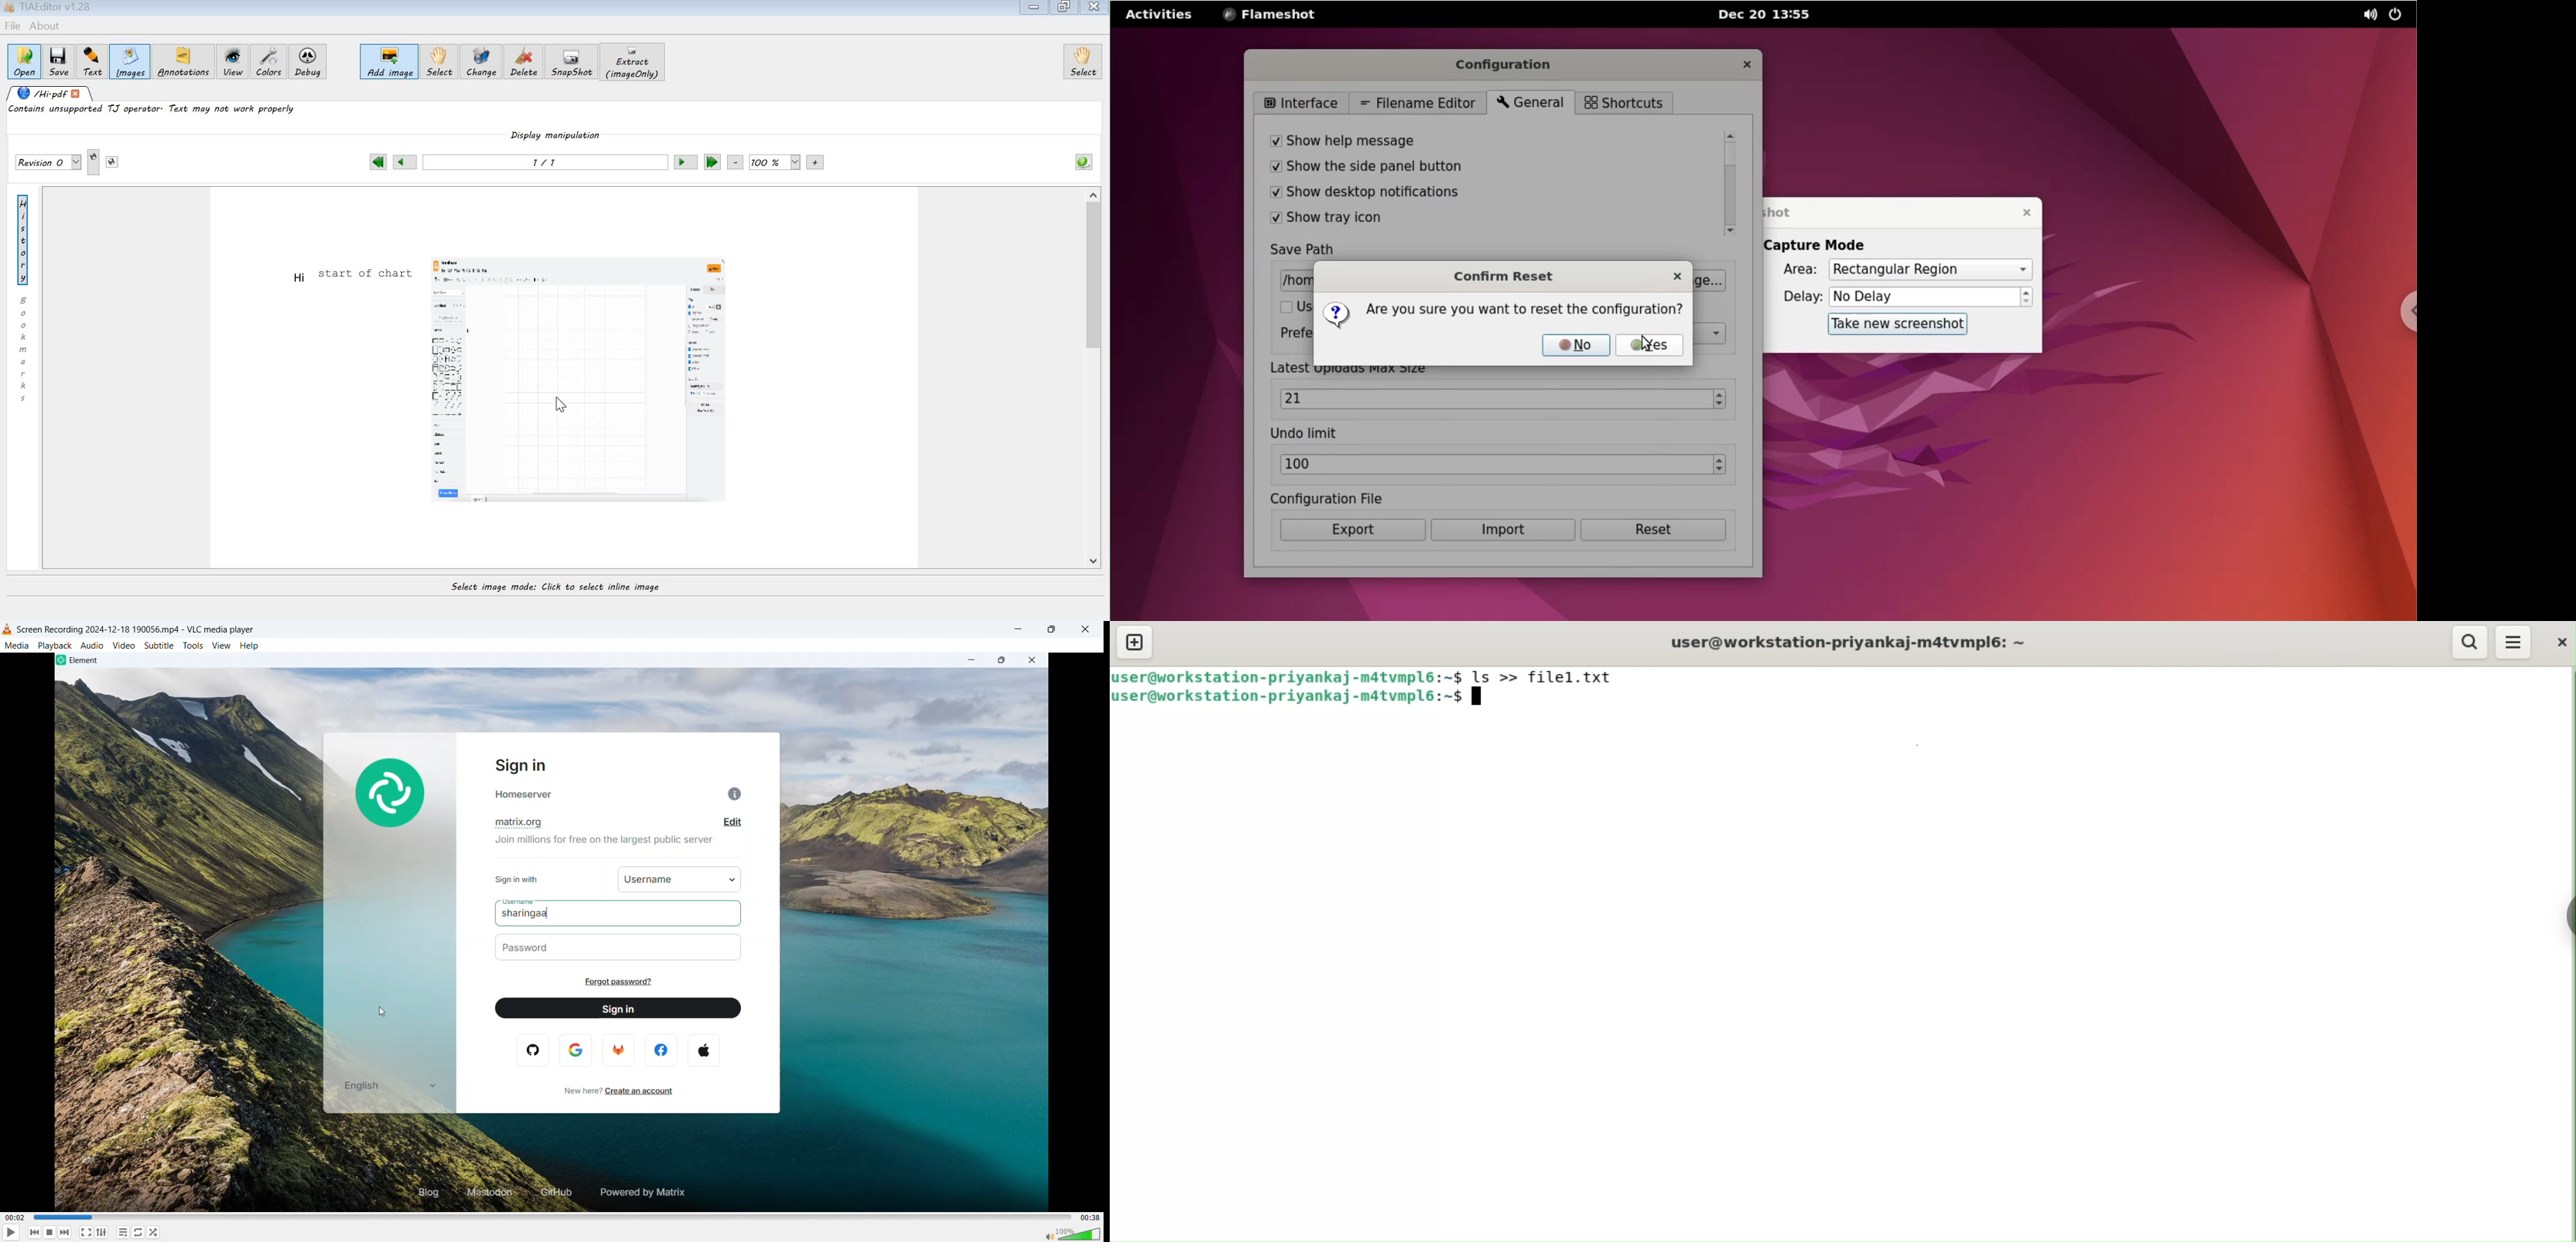 The height and width of the screenshot is (1260, 2576). What do you see at coordinates (1496, 466) in the screenshot?
I see `undo limit text box` at bounding box center [1496, 466].